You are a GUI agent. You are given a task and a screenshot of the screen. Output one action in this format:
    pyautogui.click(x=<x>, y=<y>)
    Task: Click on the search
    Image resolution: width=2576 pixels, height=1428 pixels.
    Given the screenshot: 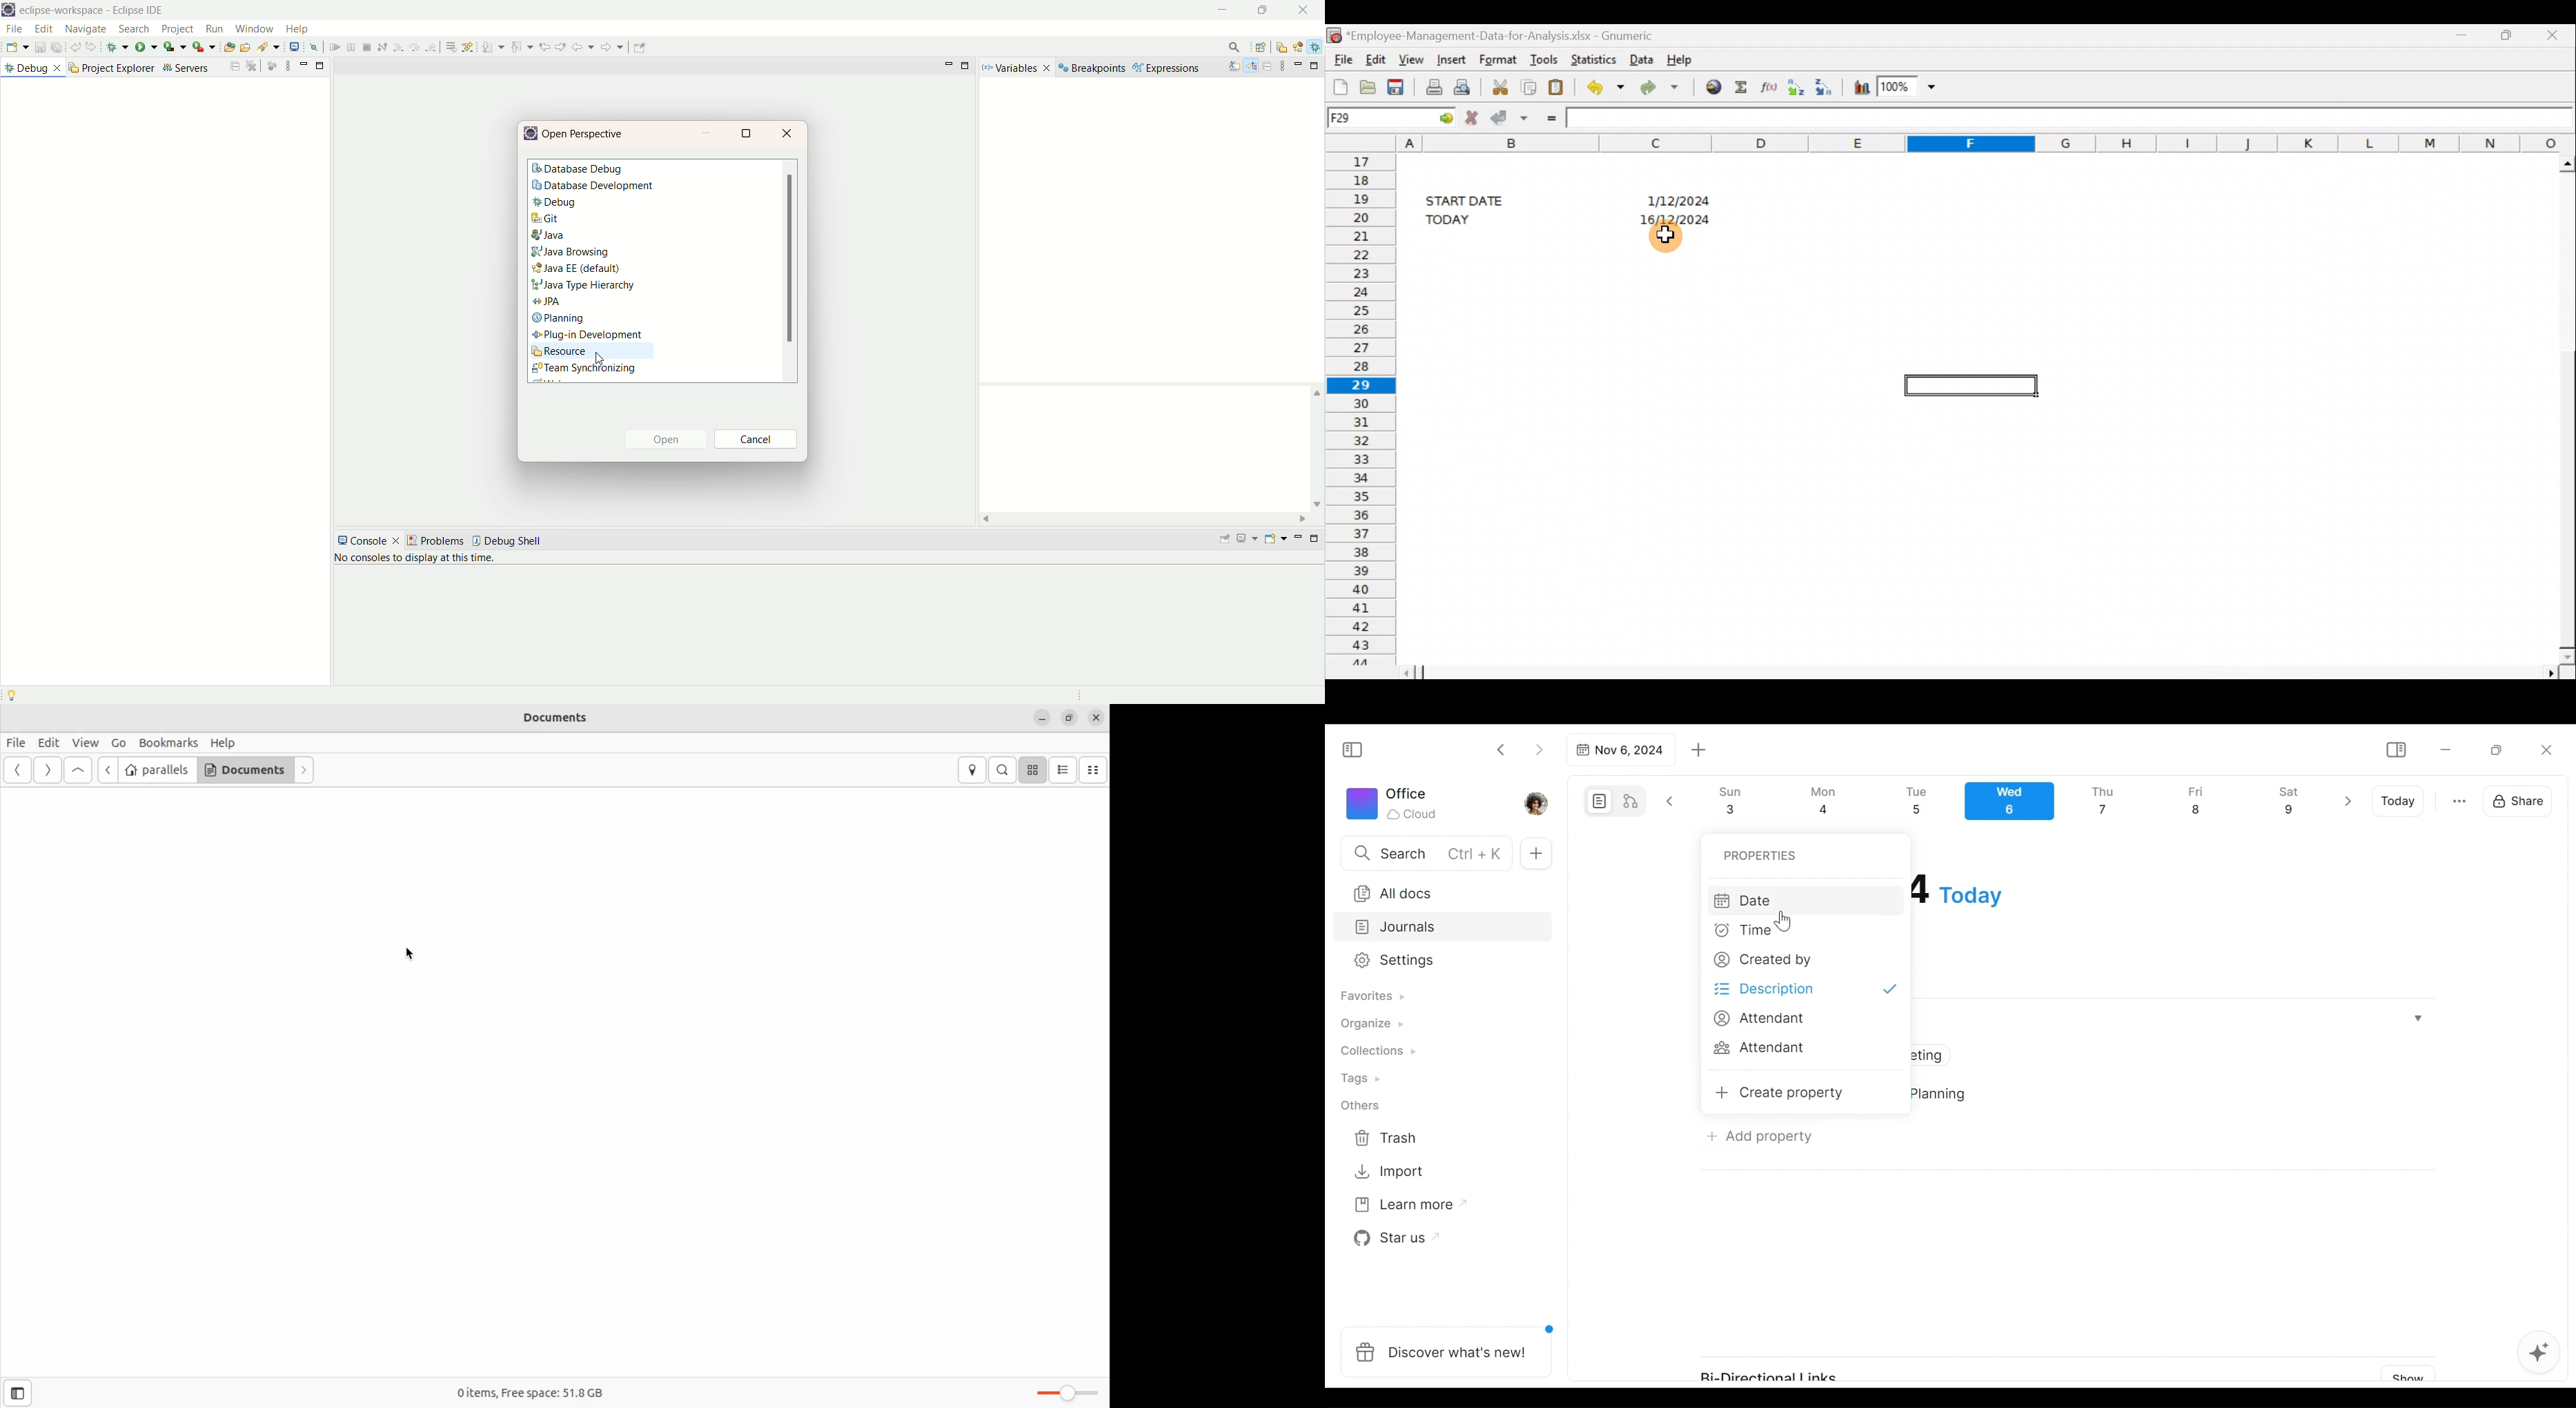 What is the action you would take?
    pyautogui.click(x=135, y=28)
    